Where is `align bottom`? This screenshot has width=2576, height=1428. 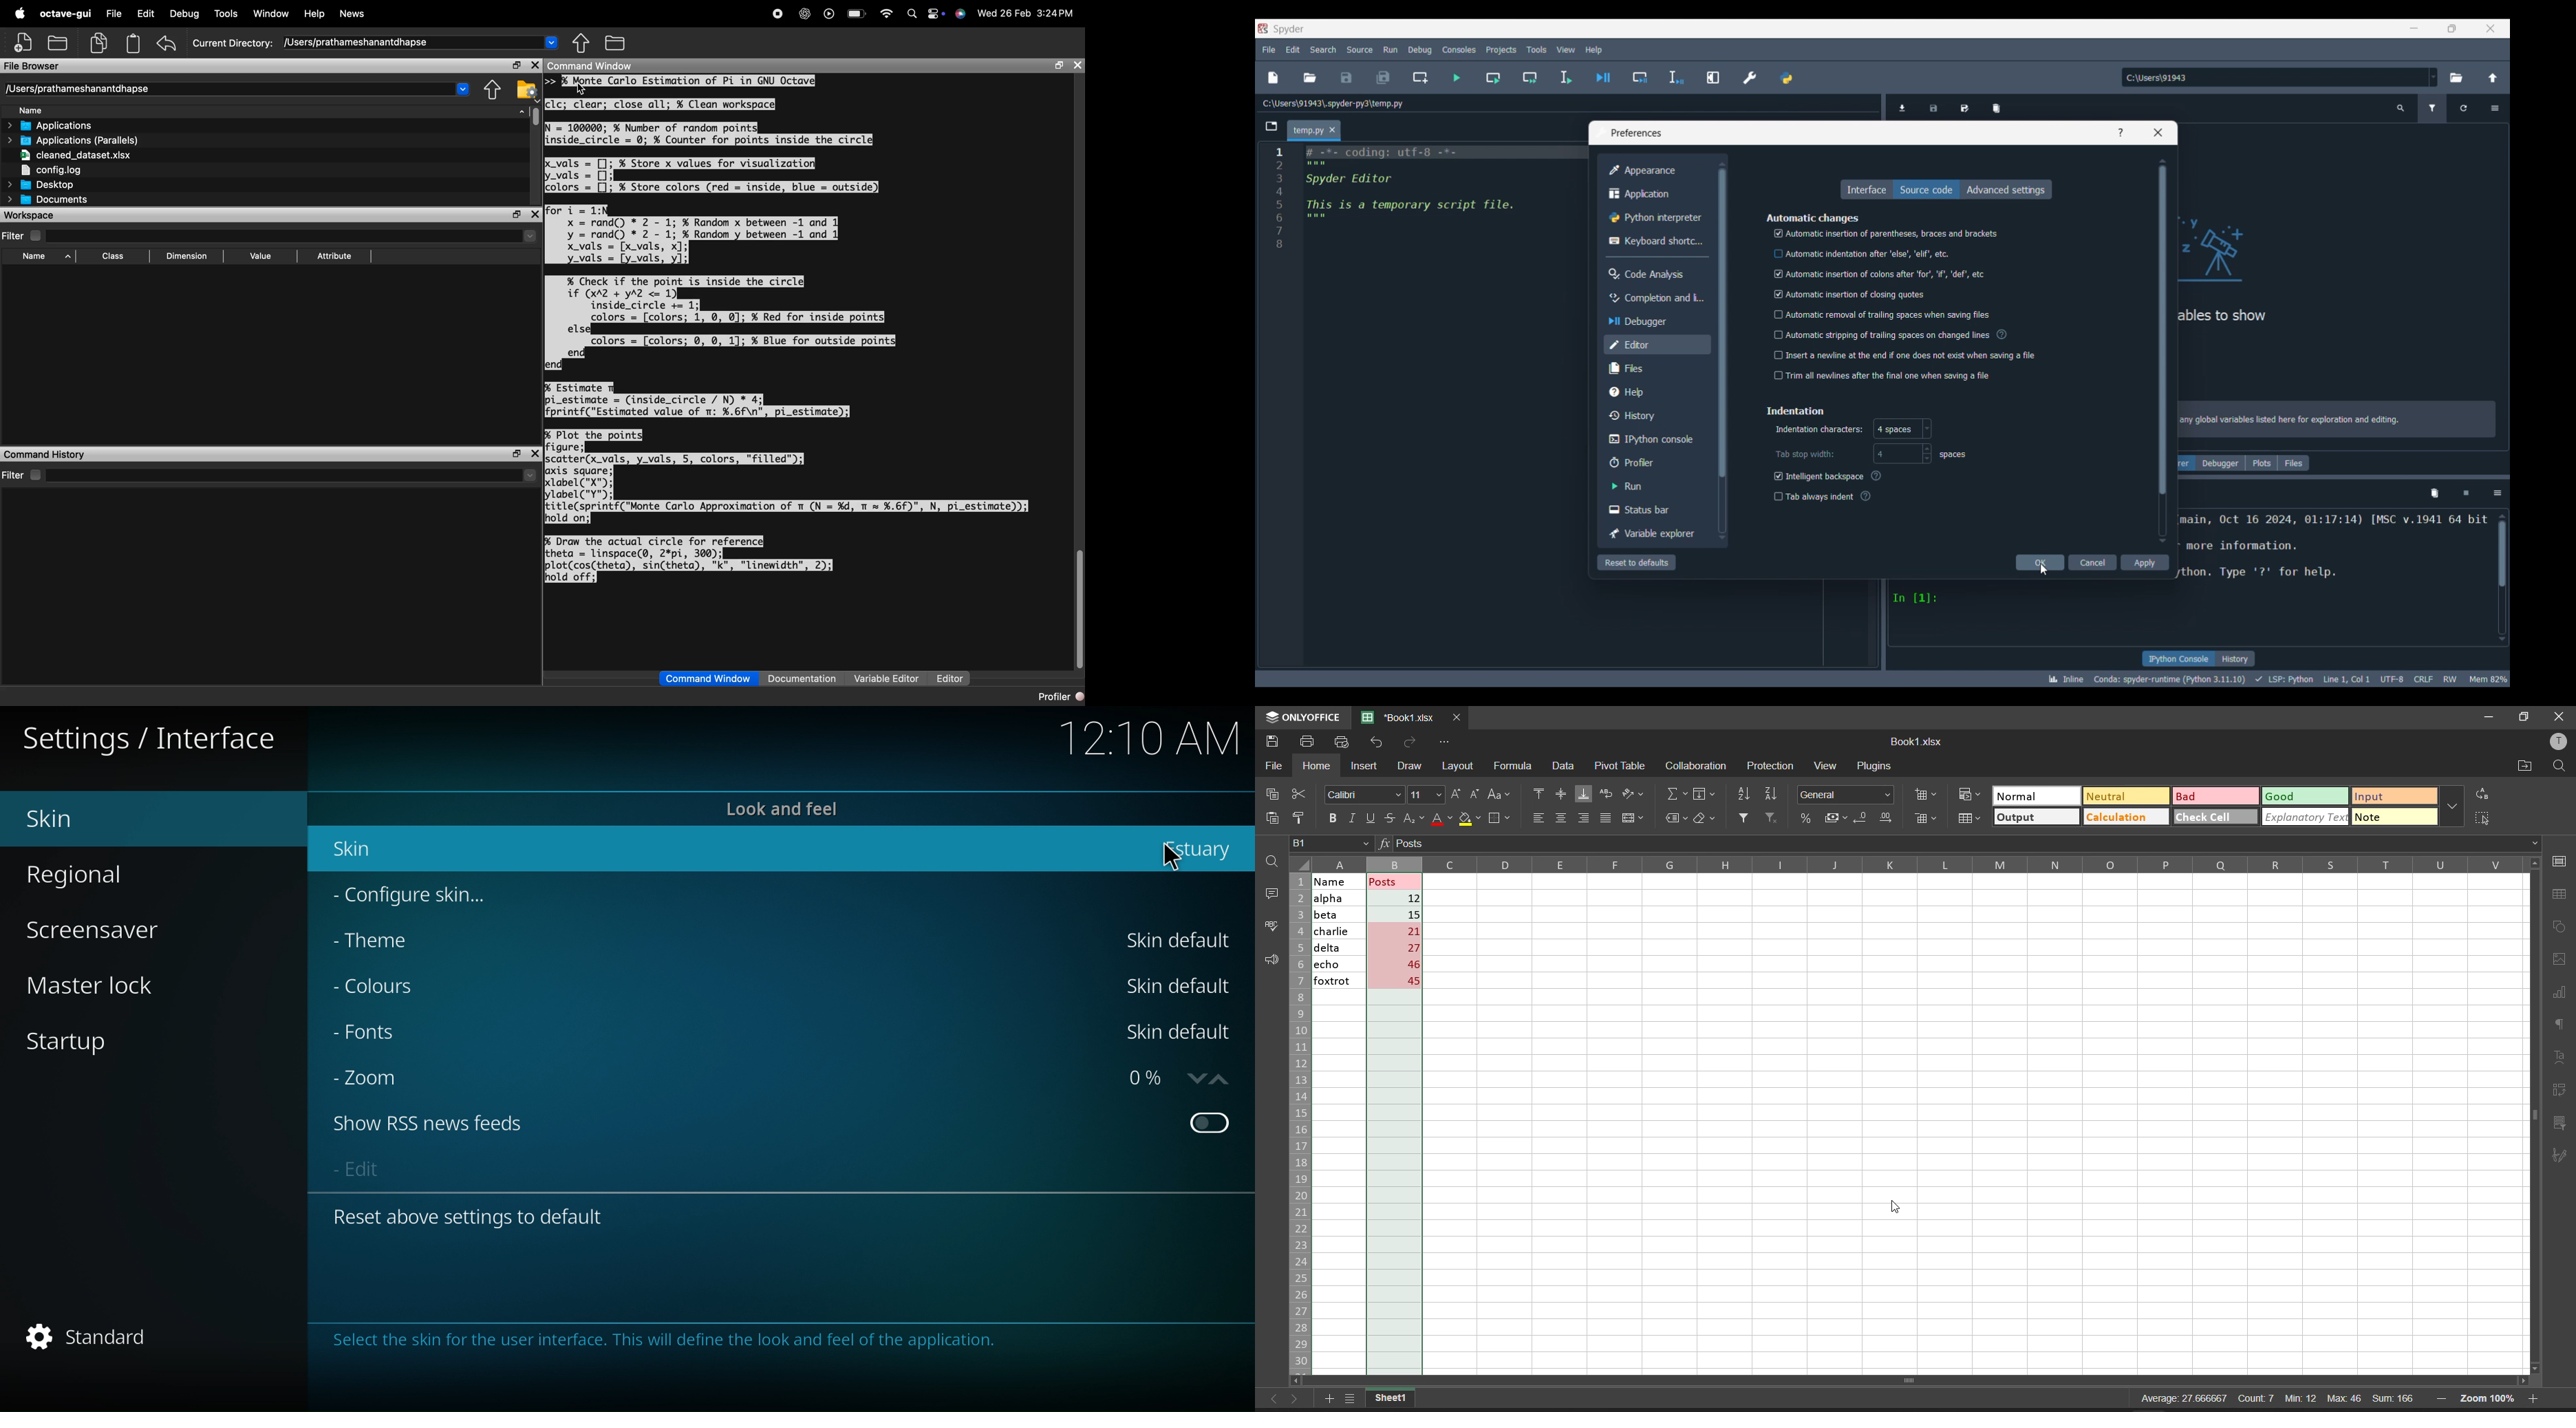 align bottom is located at coordinates (1580, 794).